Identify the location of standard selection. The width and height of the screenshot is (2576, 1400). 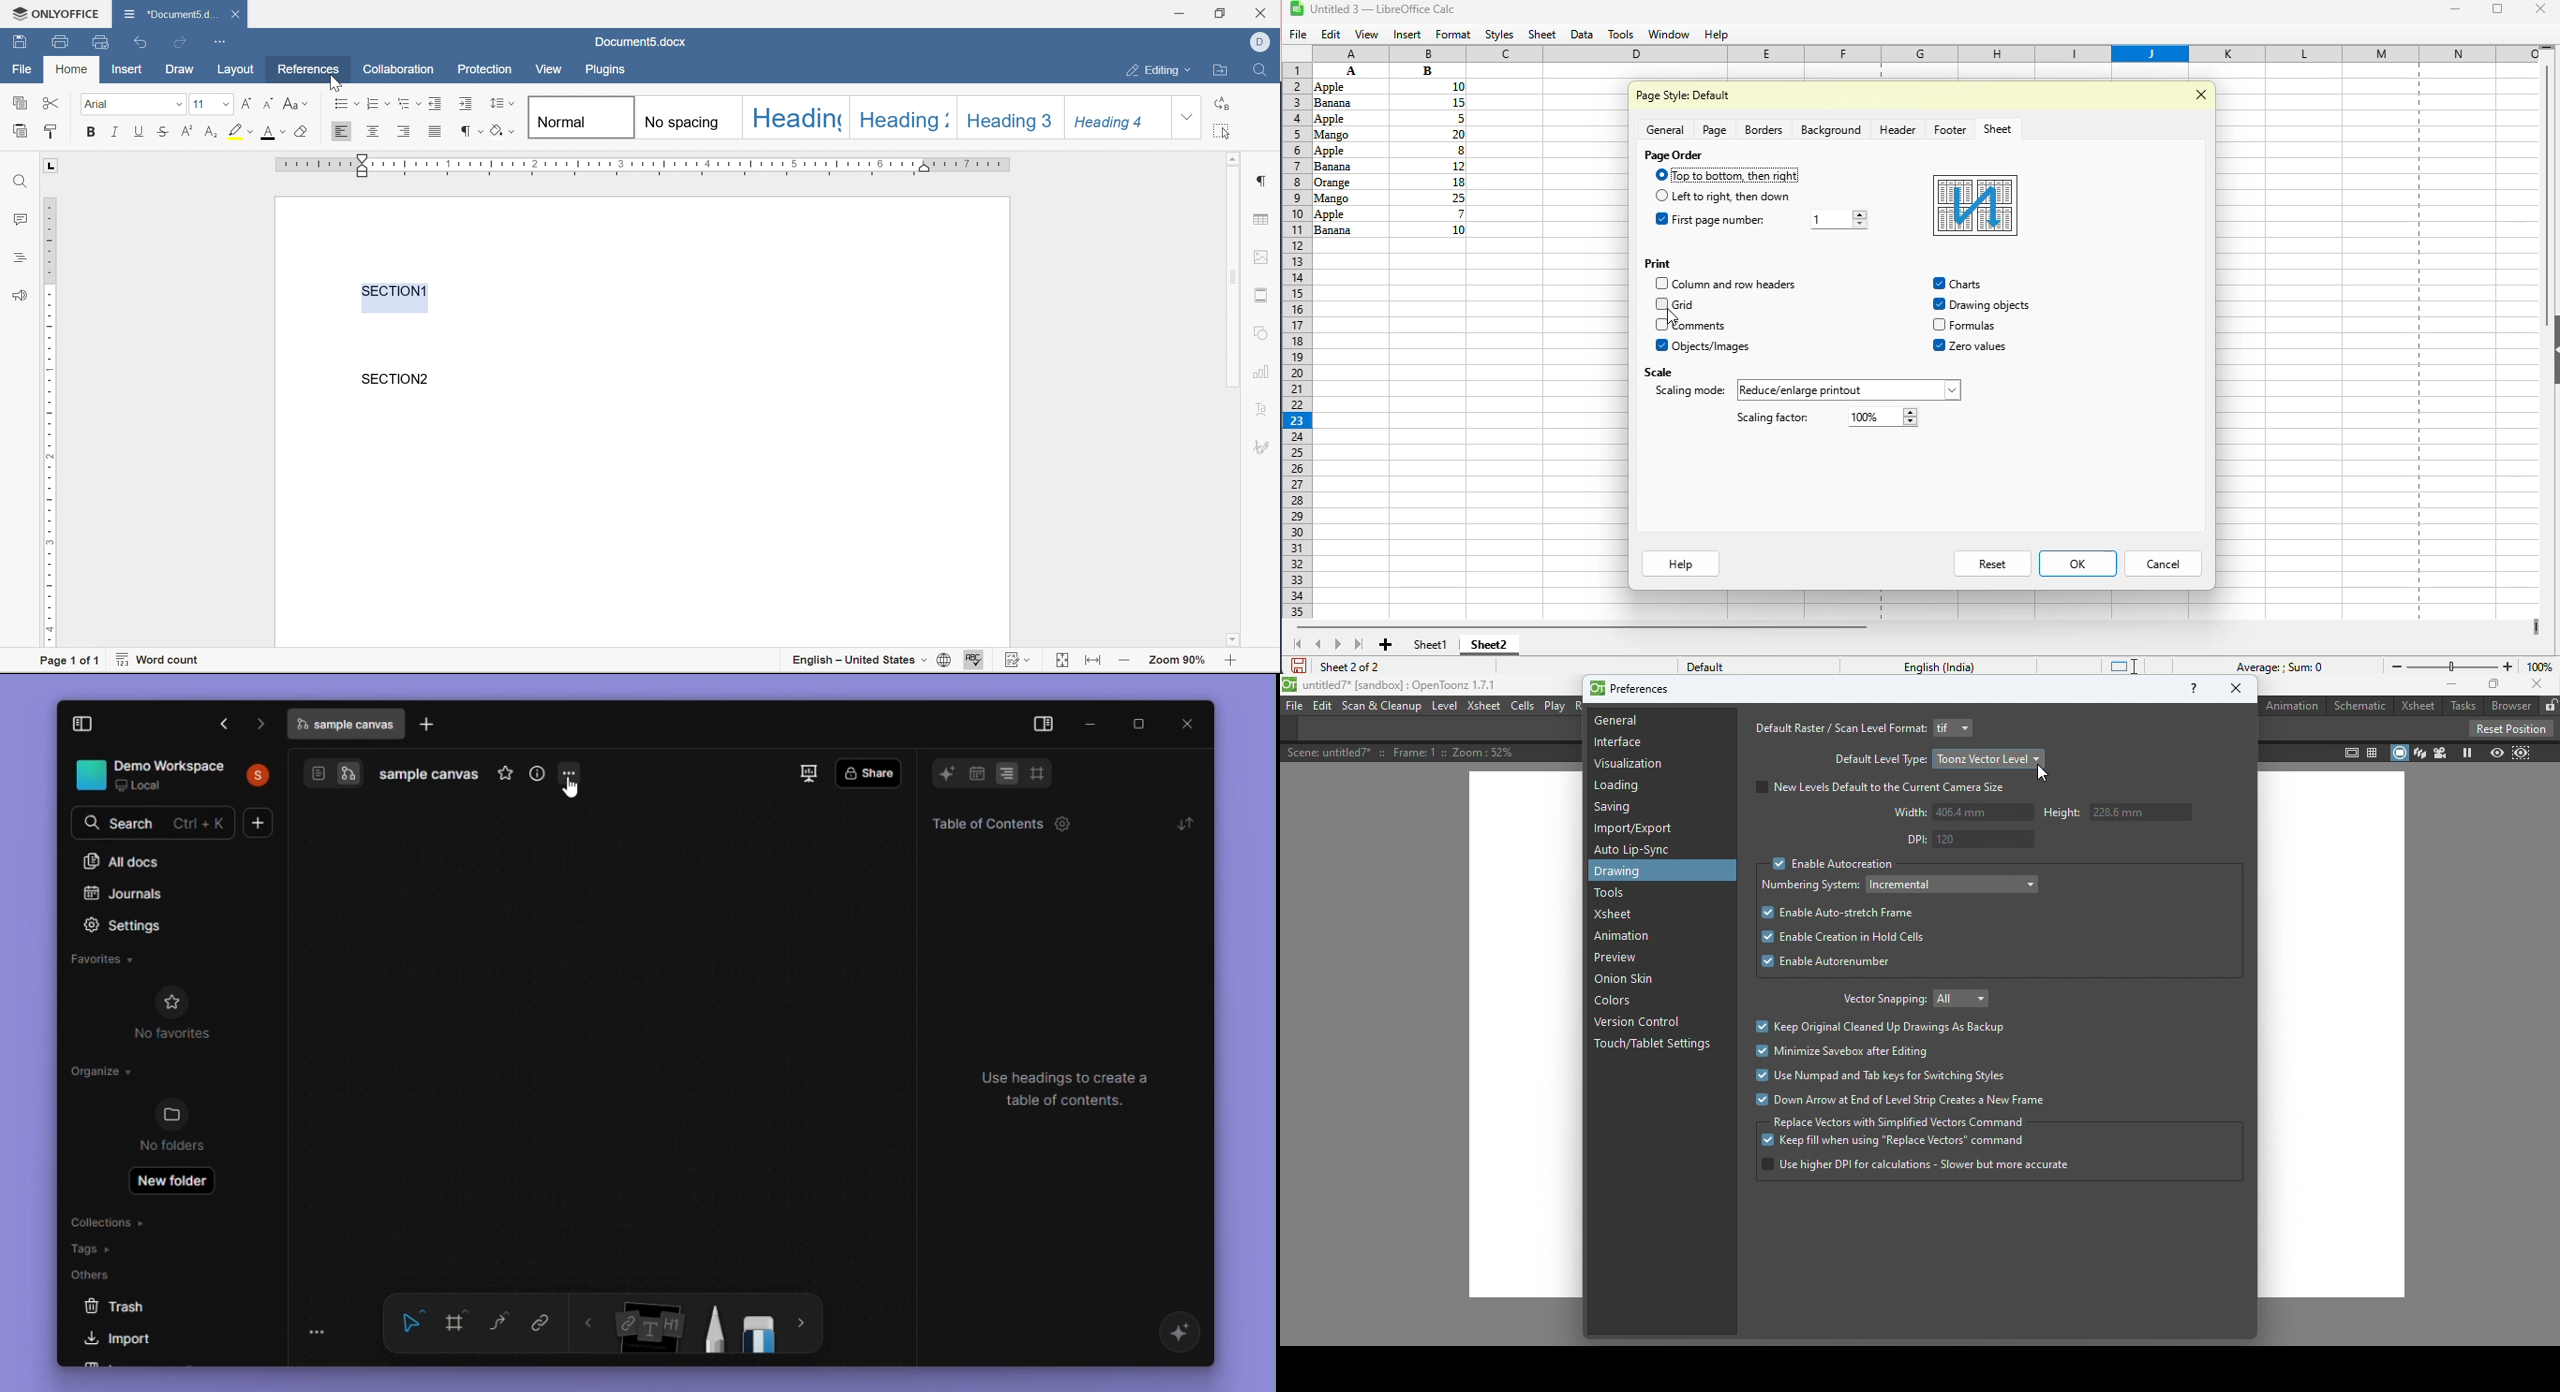
(2122, 665).